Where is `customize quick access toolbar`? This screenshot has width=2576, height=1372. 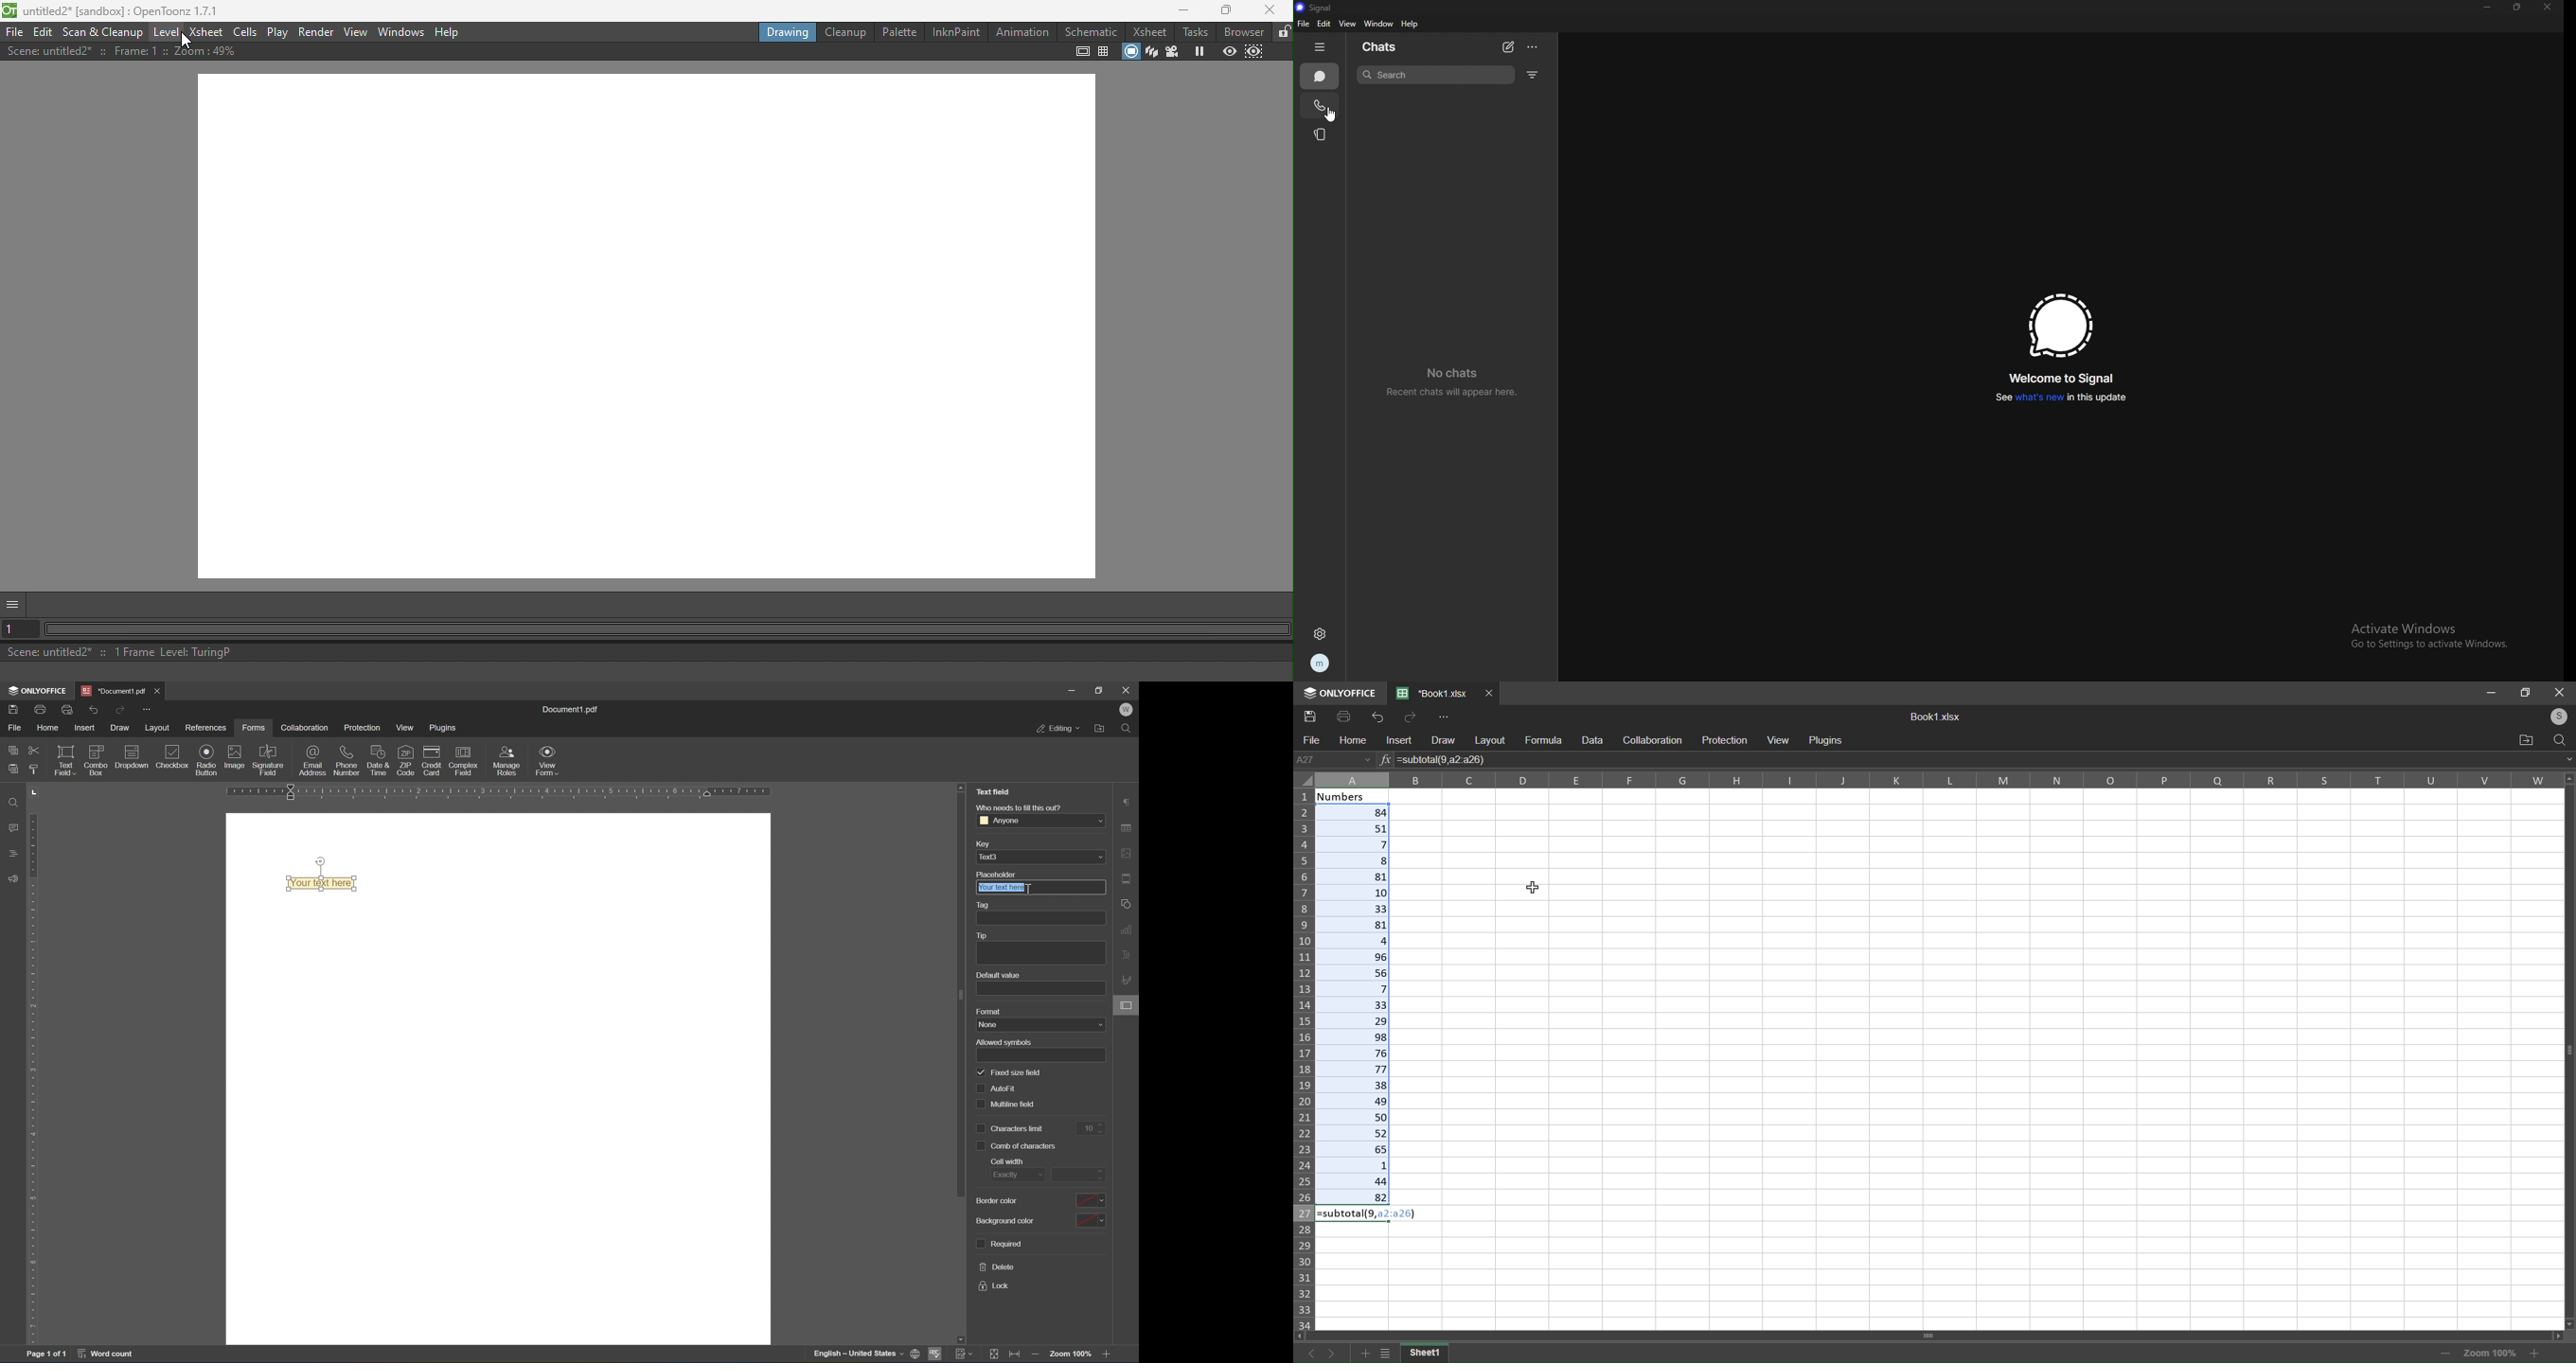
customize quick access toolbar is located at coordinates (147, 709).